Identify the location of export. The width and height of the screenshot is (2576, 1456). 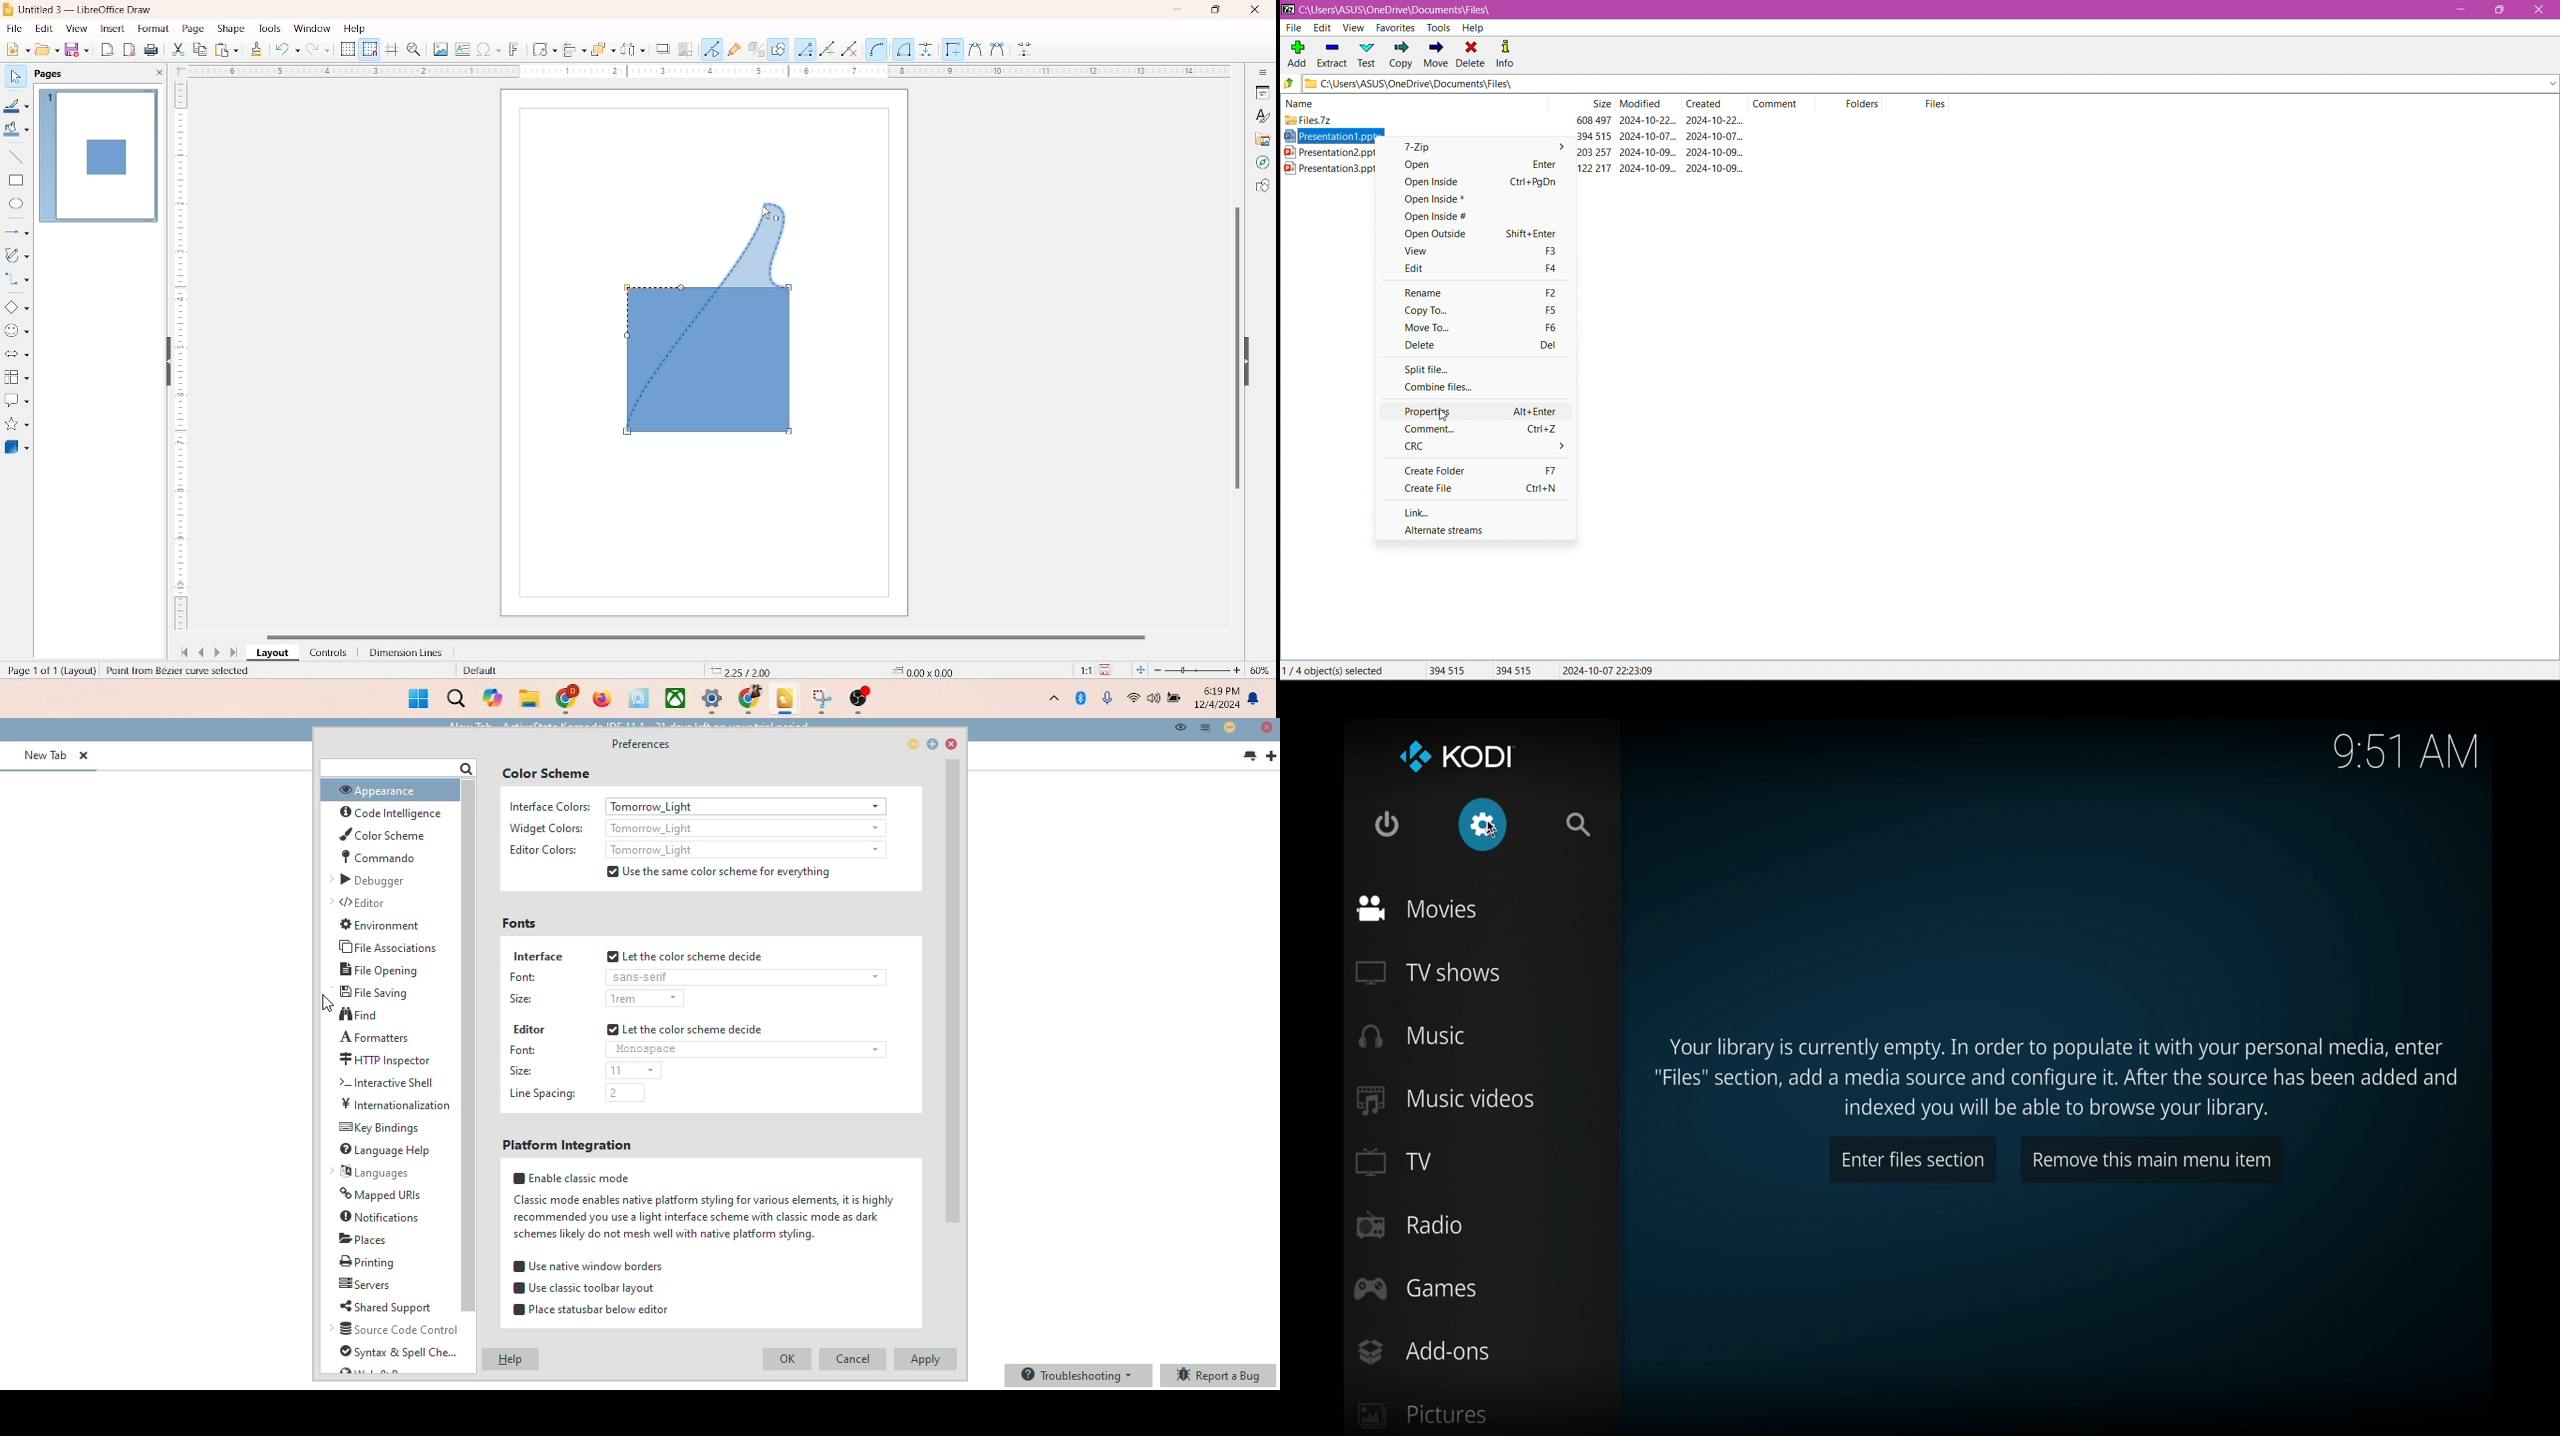
(110, 48).